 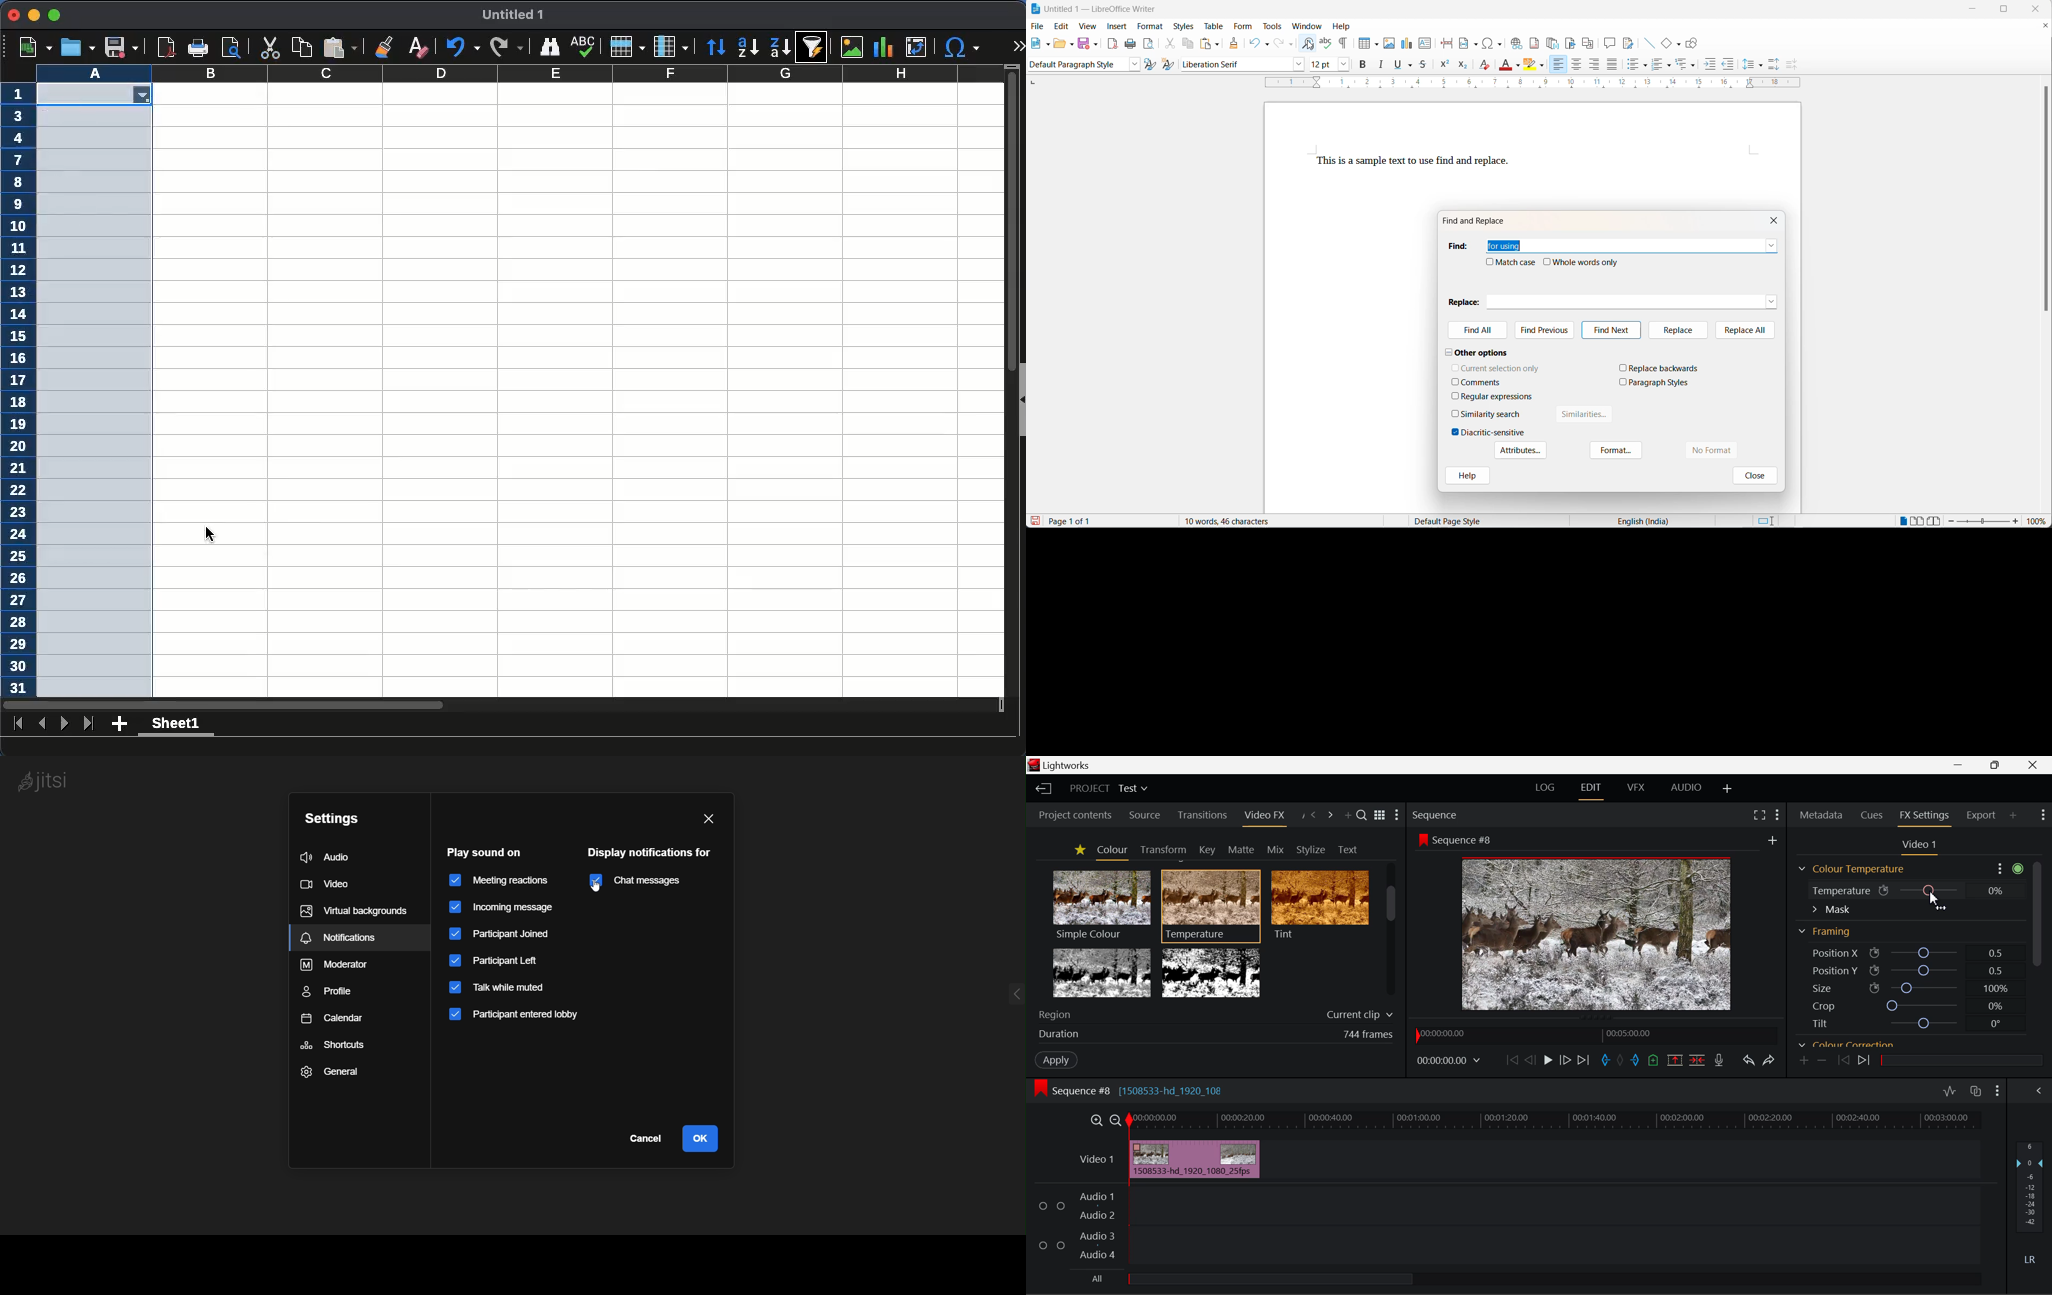 What do you see at coordinates (1095, 1198) in the screenshot?
I see `Audio 1` at bounding box center [1095, 1198].